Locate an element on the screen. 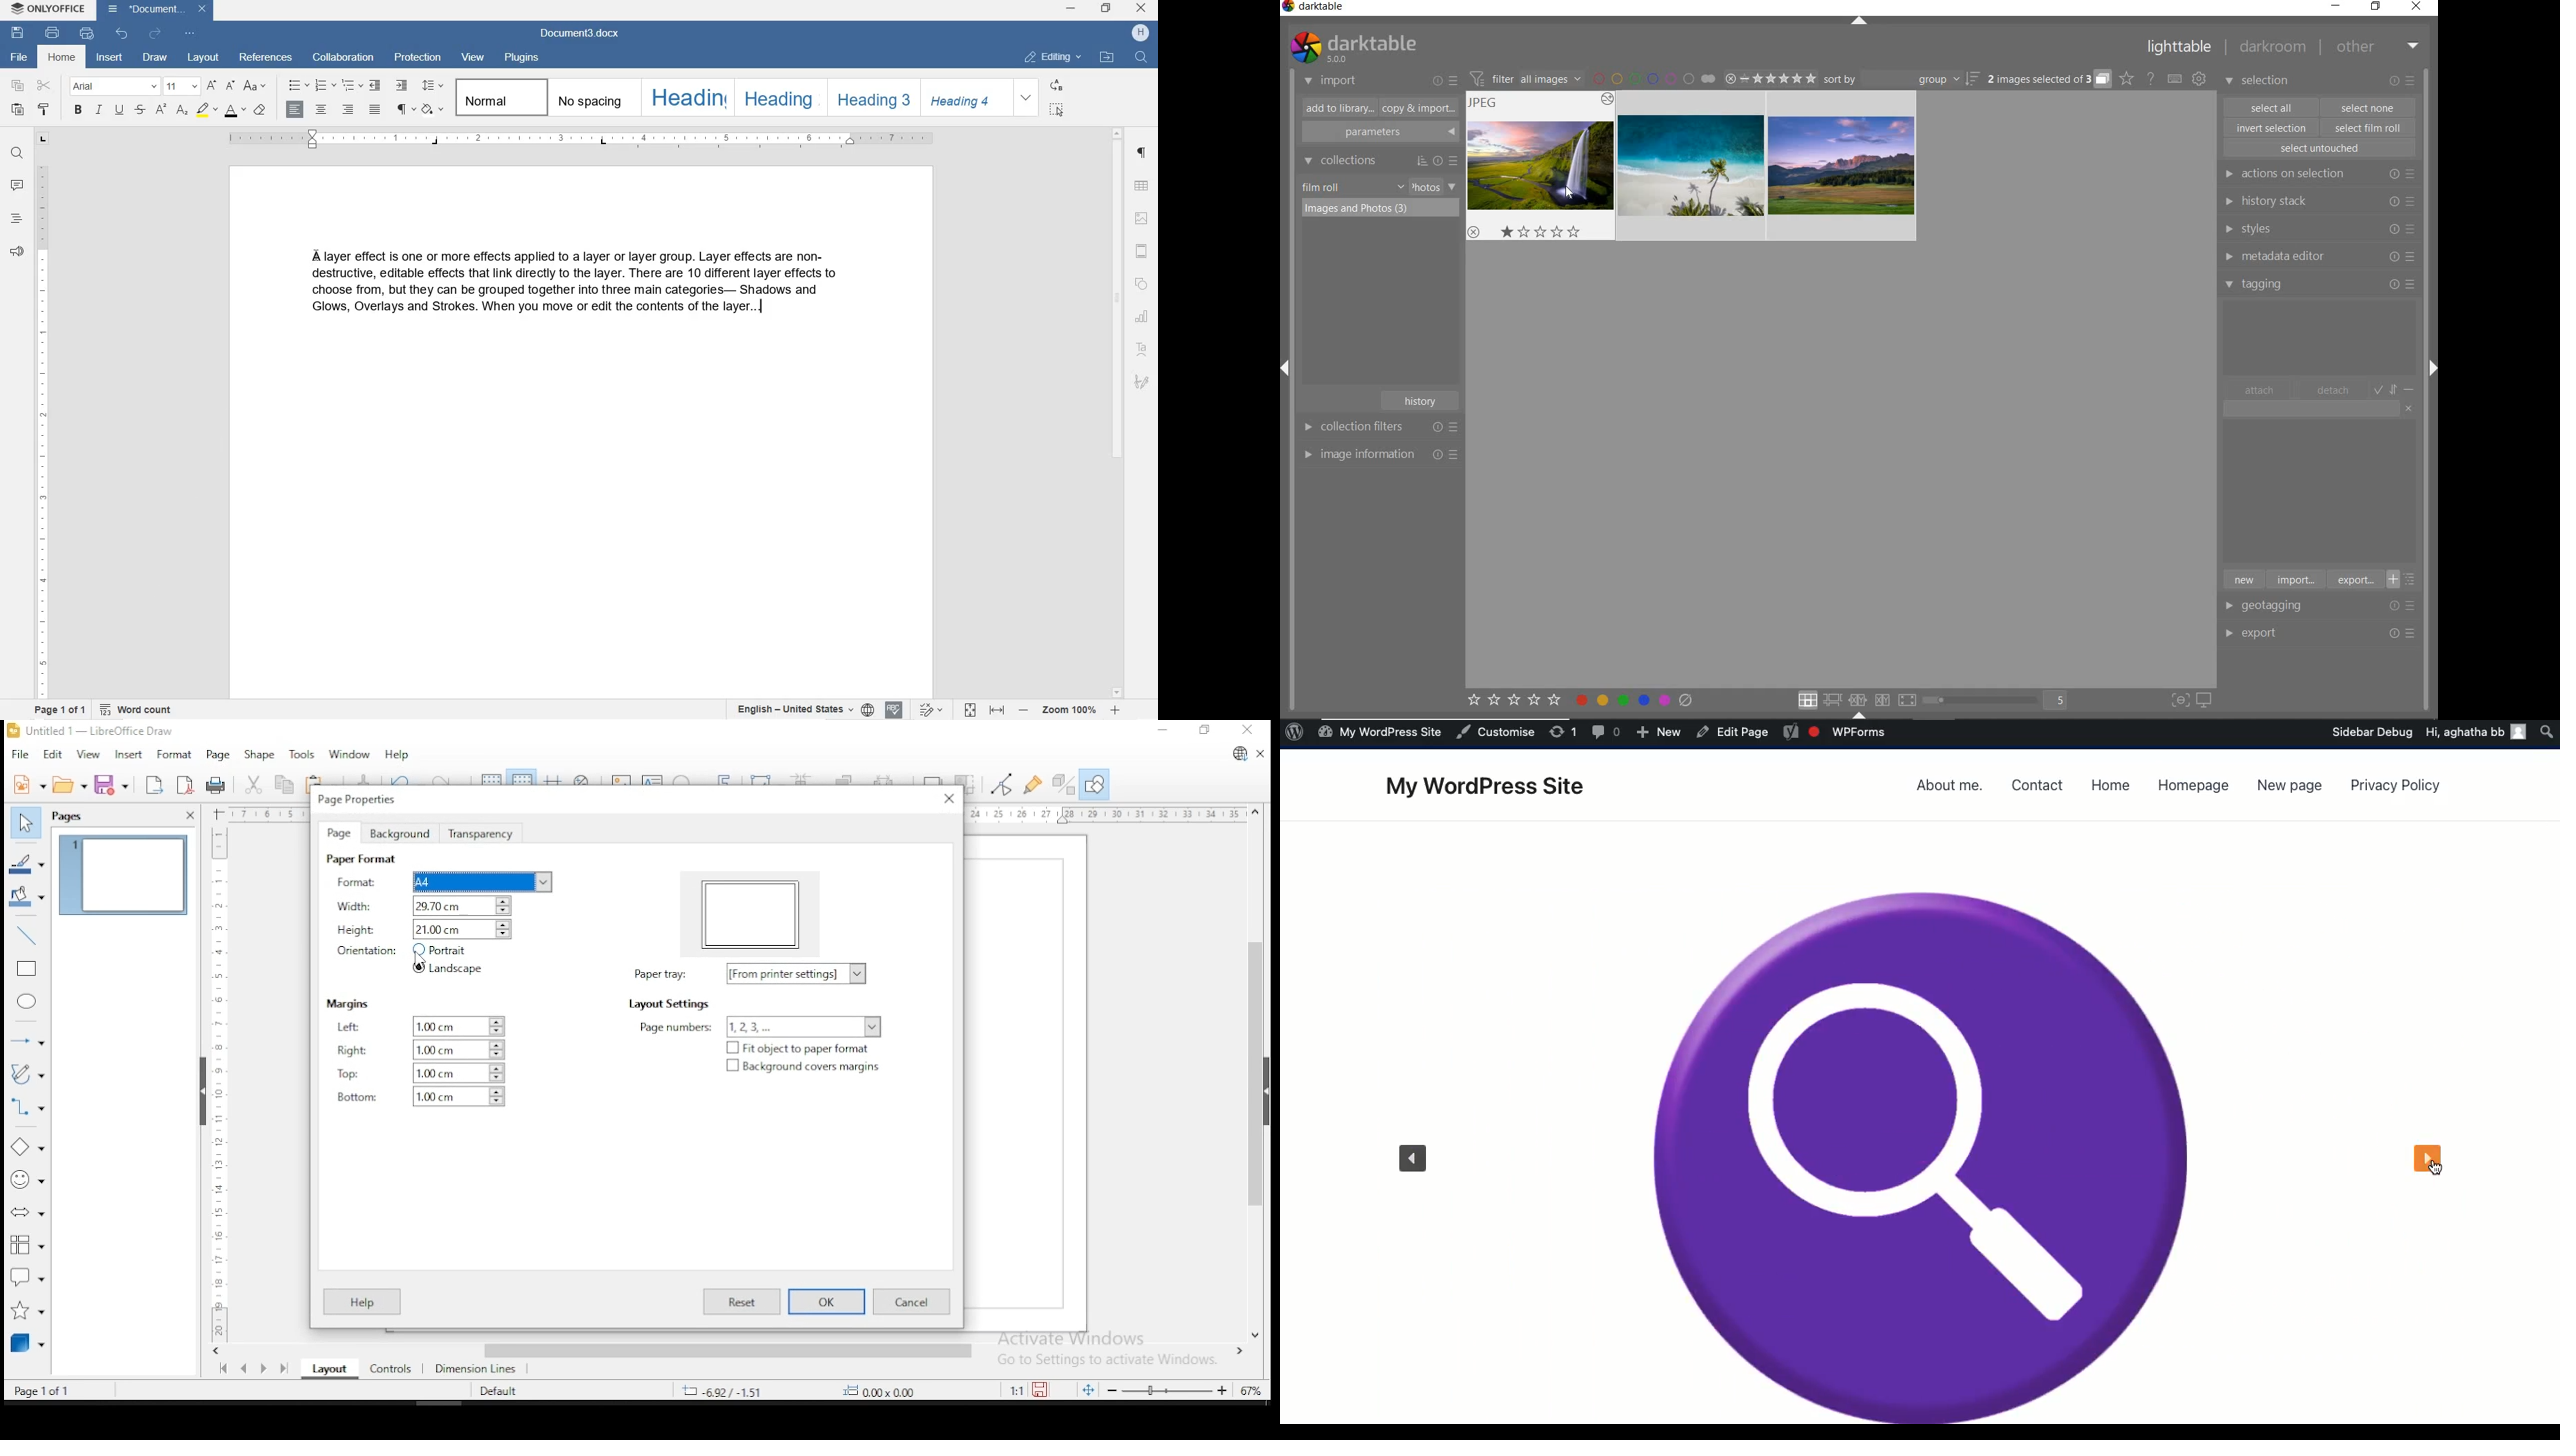  WORD COUNT is located at coordinates (134, 710).